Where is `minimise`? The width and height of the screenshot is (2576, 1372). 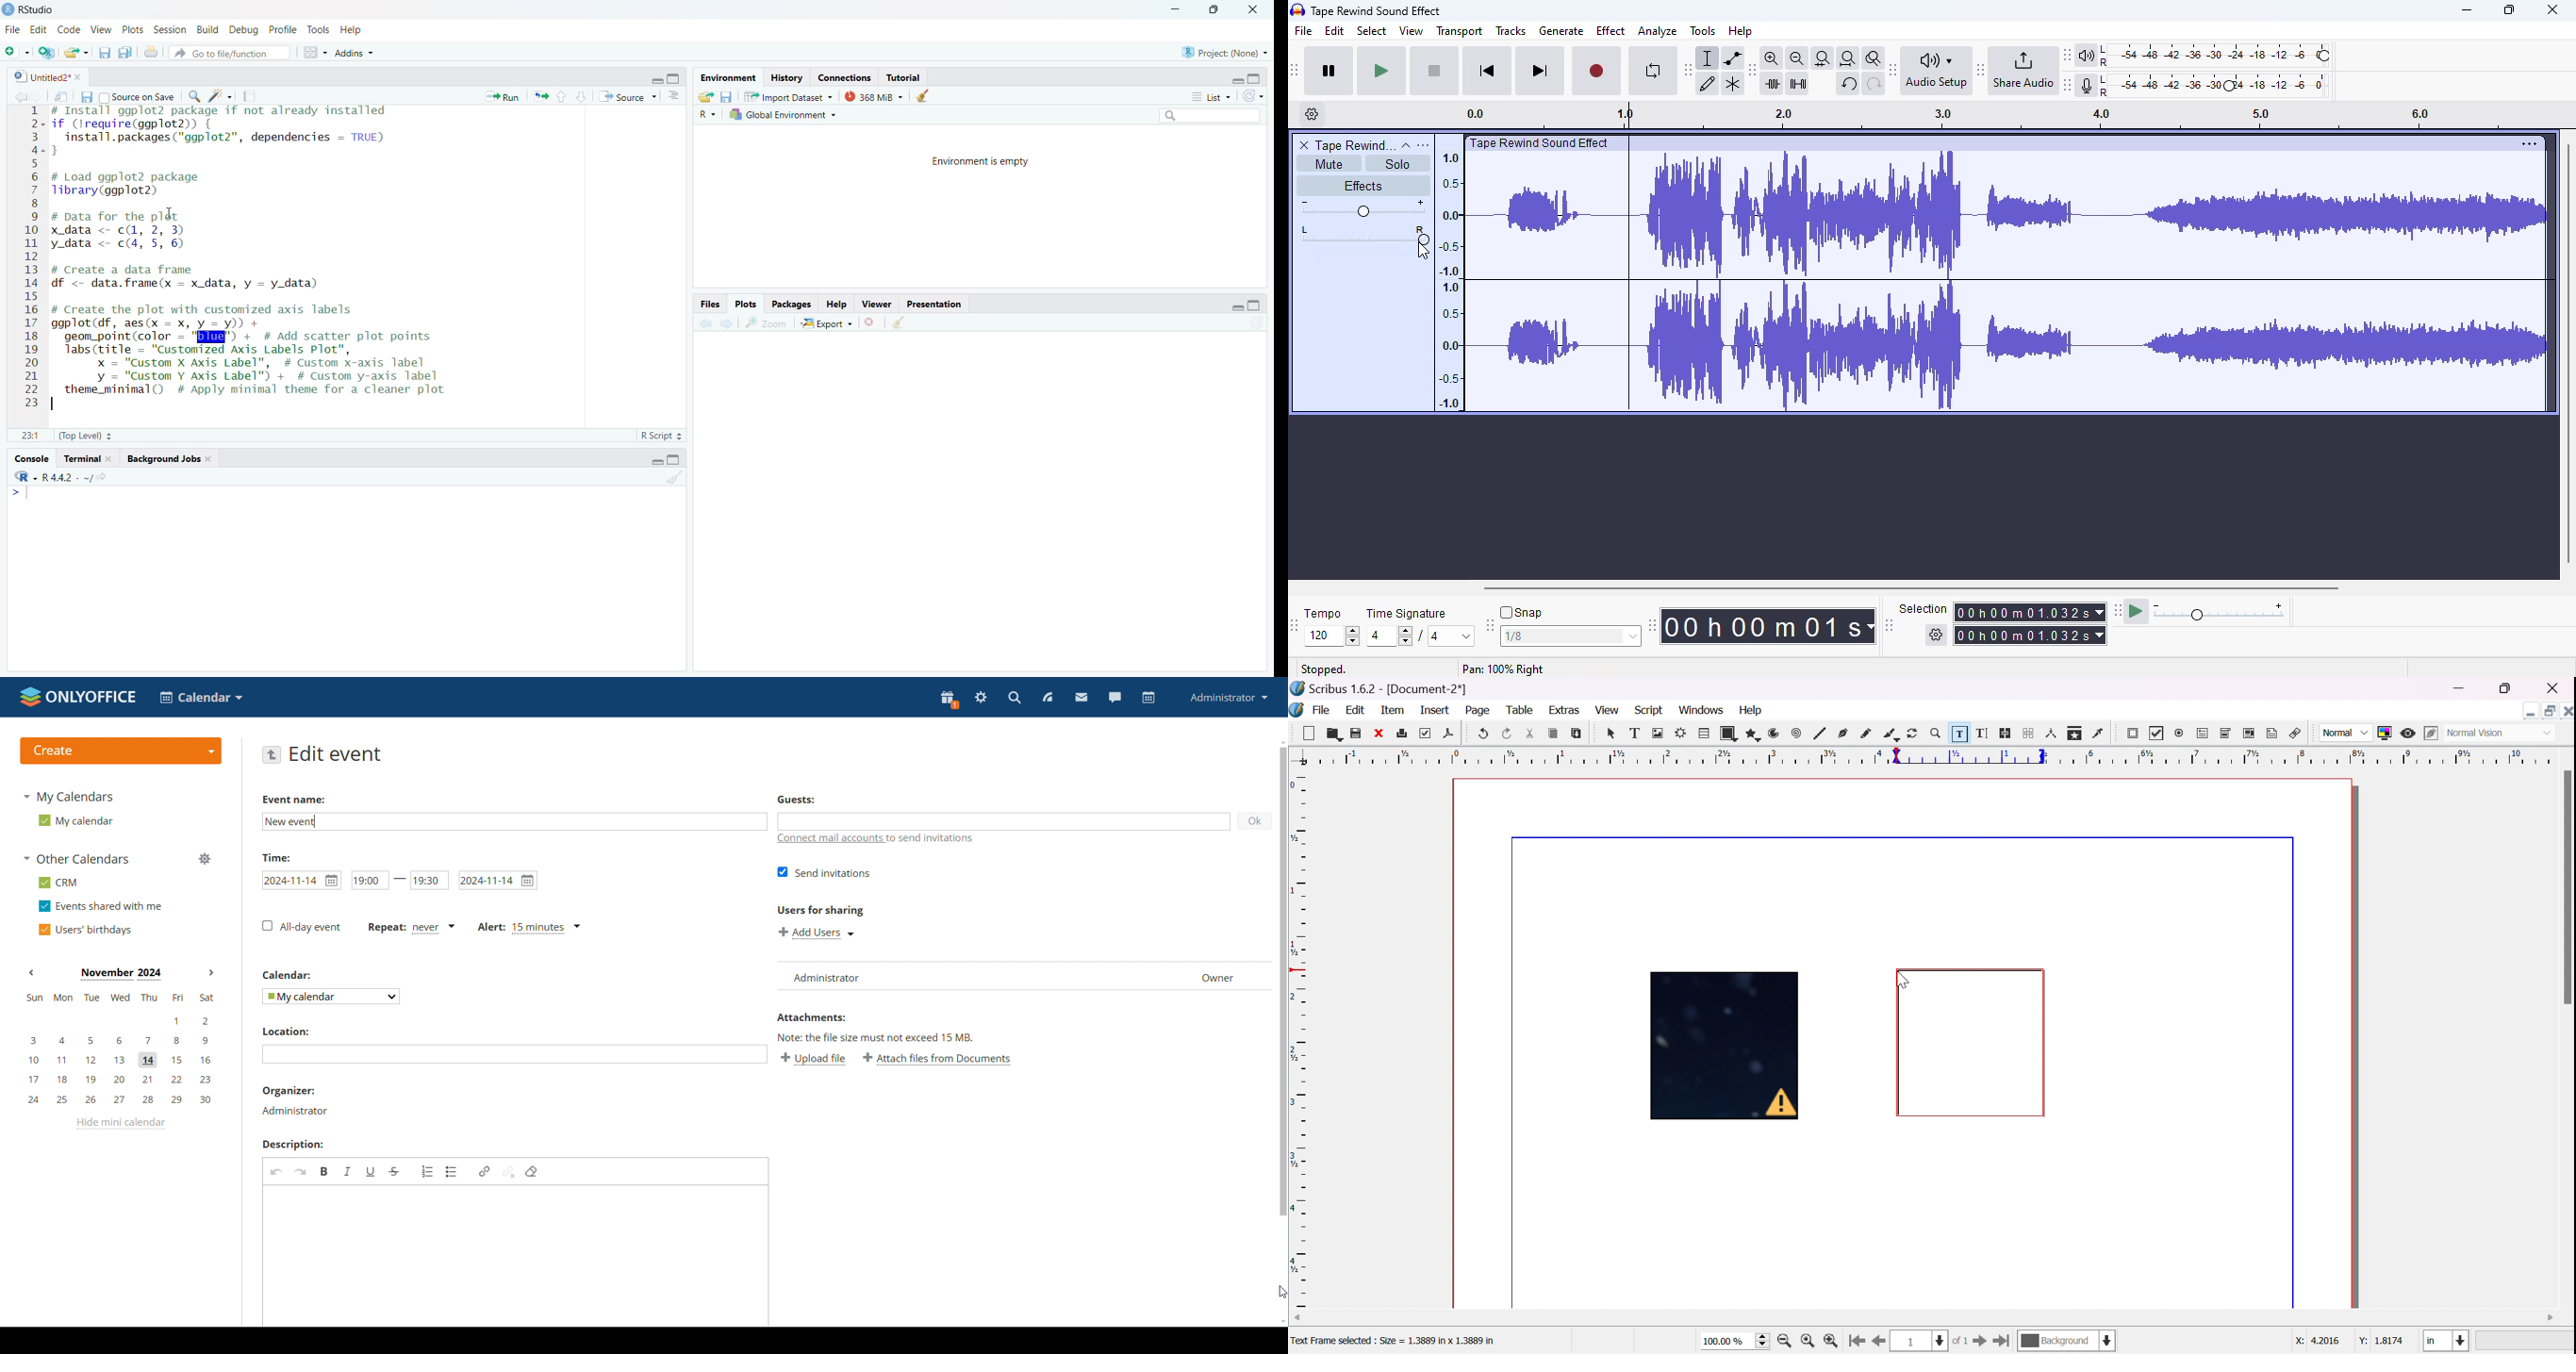
minimise is located at coordinates (653, 459).